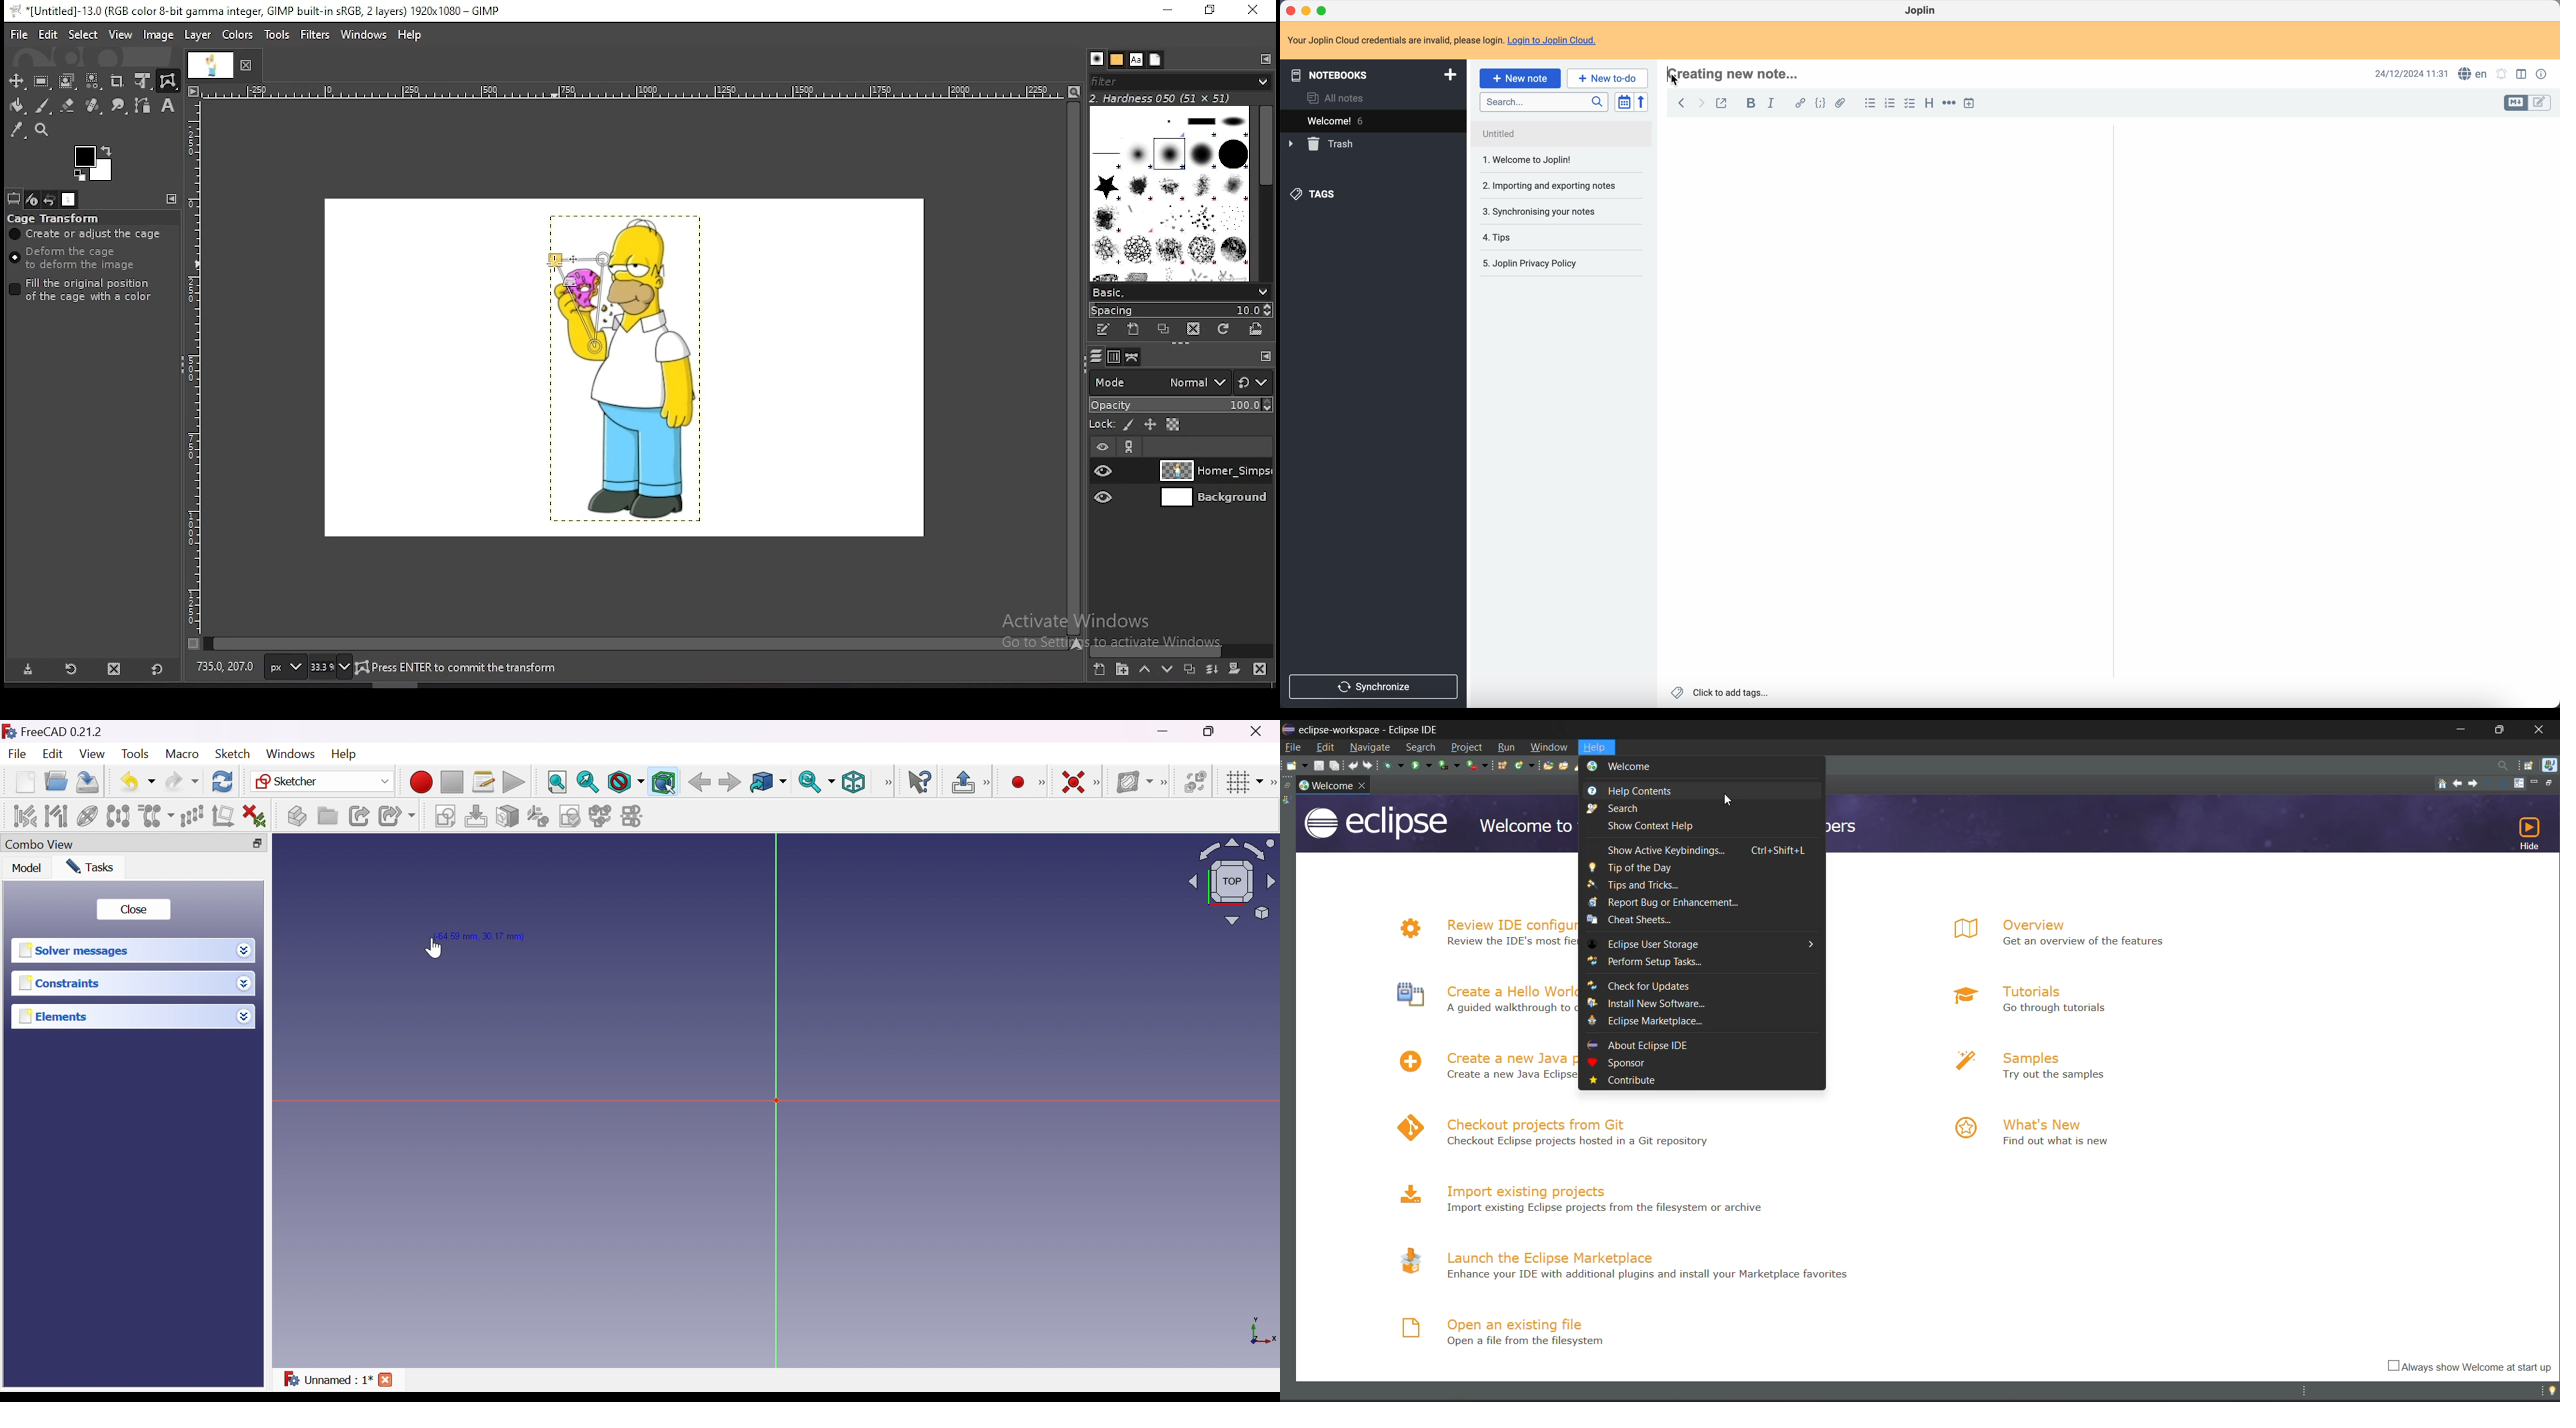 This screenshot has width=2576, height=1428. What do you see at coordinates (2045, 1076) in the screenshot?
I see `Try out the samples` at bounding box center [2045, 1076].